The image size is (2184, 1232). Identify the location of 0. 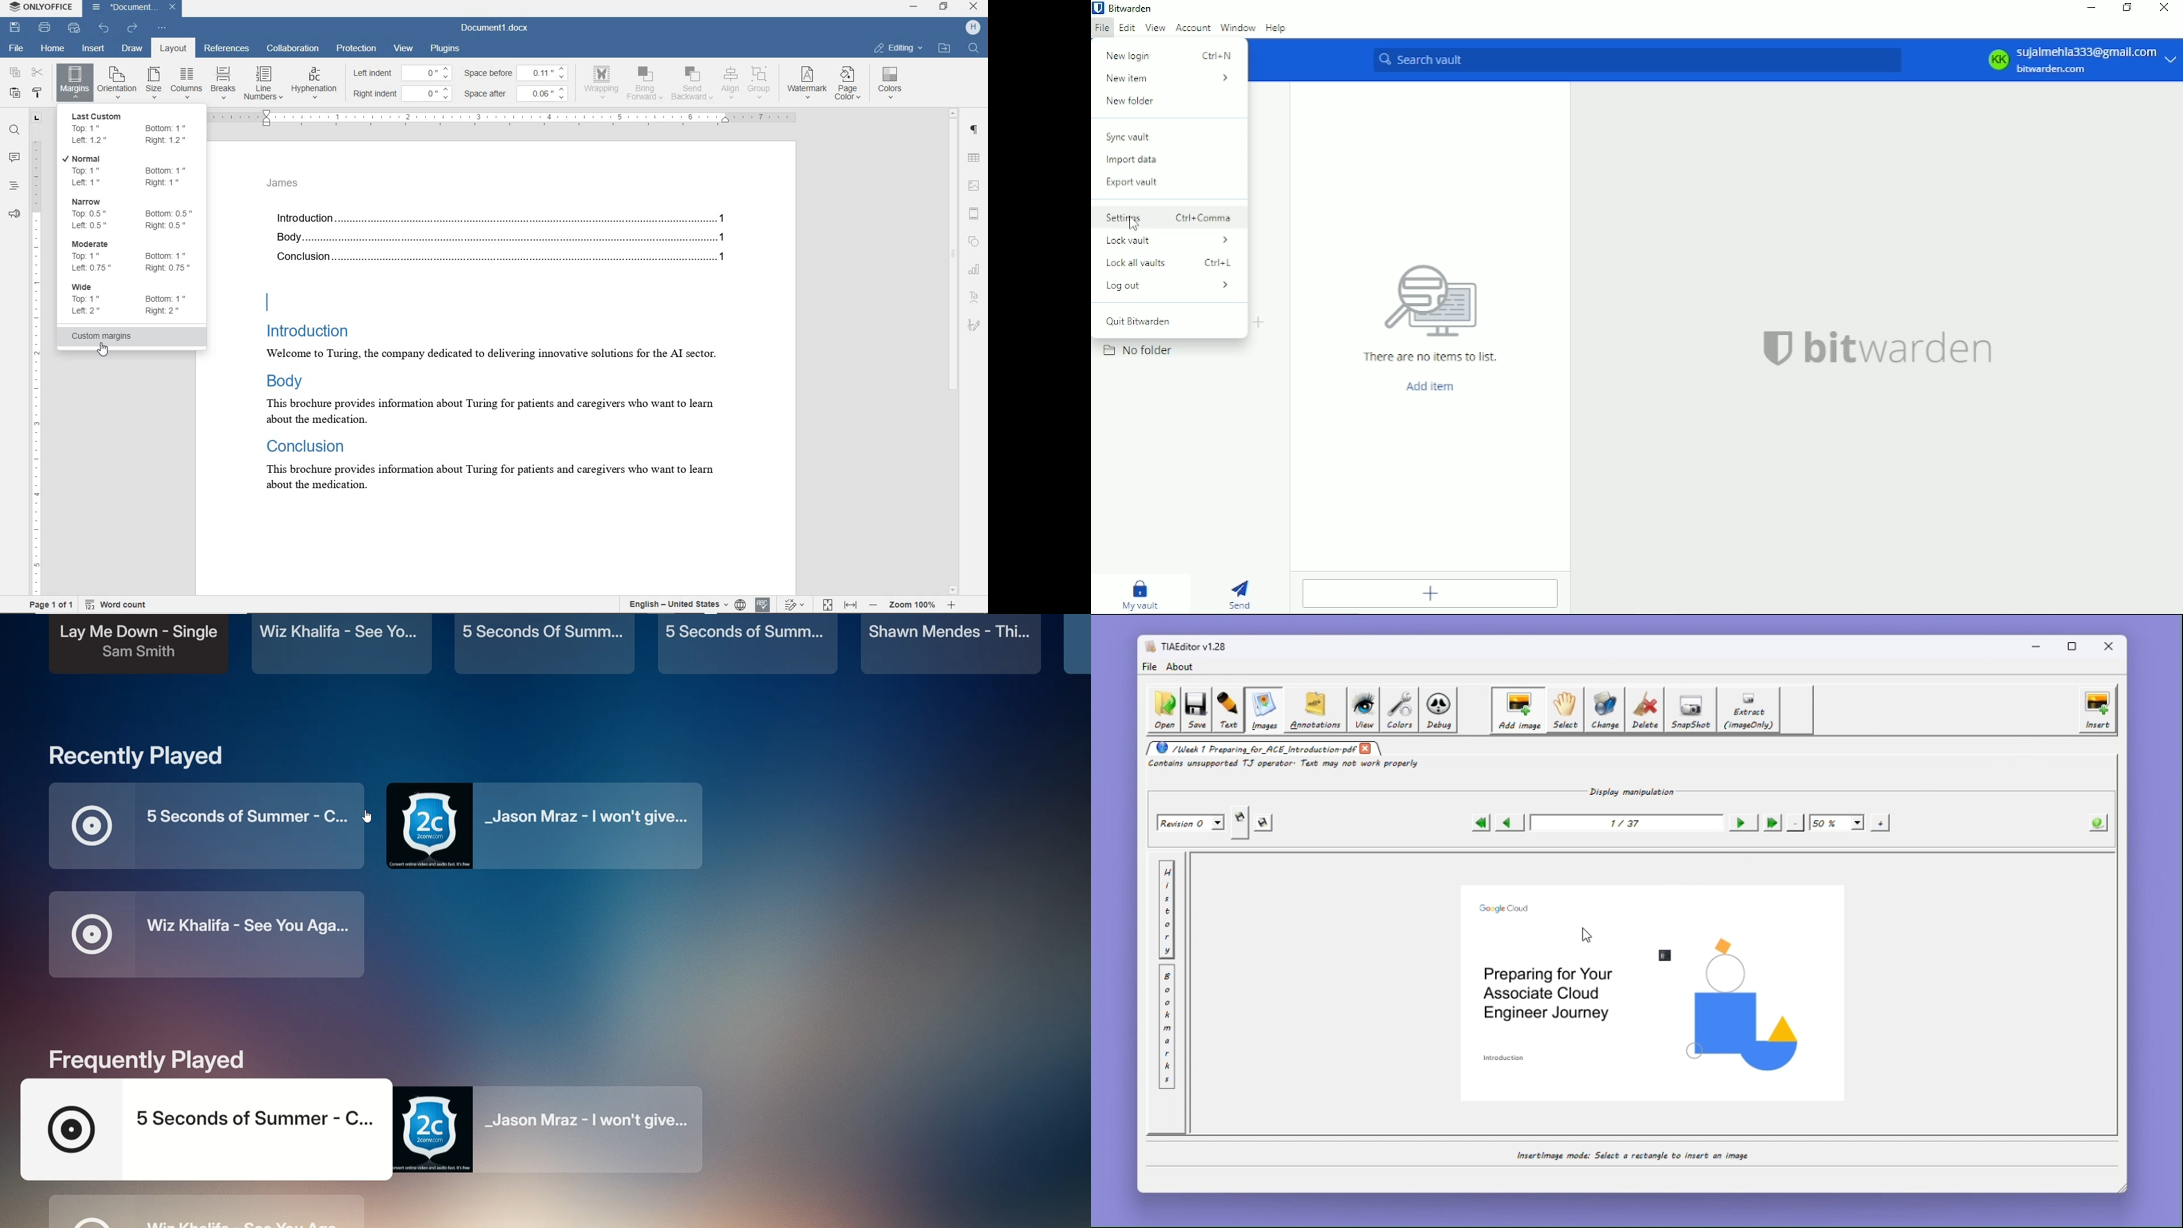
(428, 72).